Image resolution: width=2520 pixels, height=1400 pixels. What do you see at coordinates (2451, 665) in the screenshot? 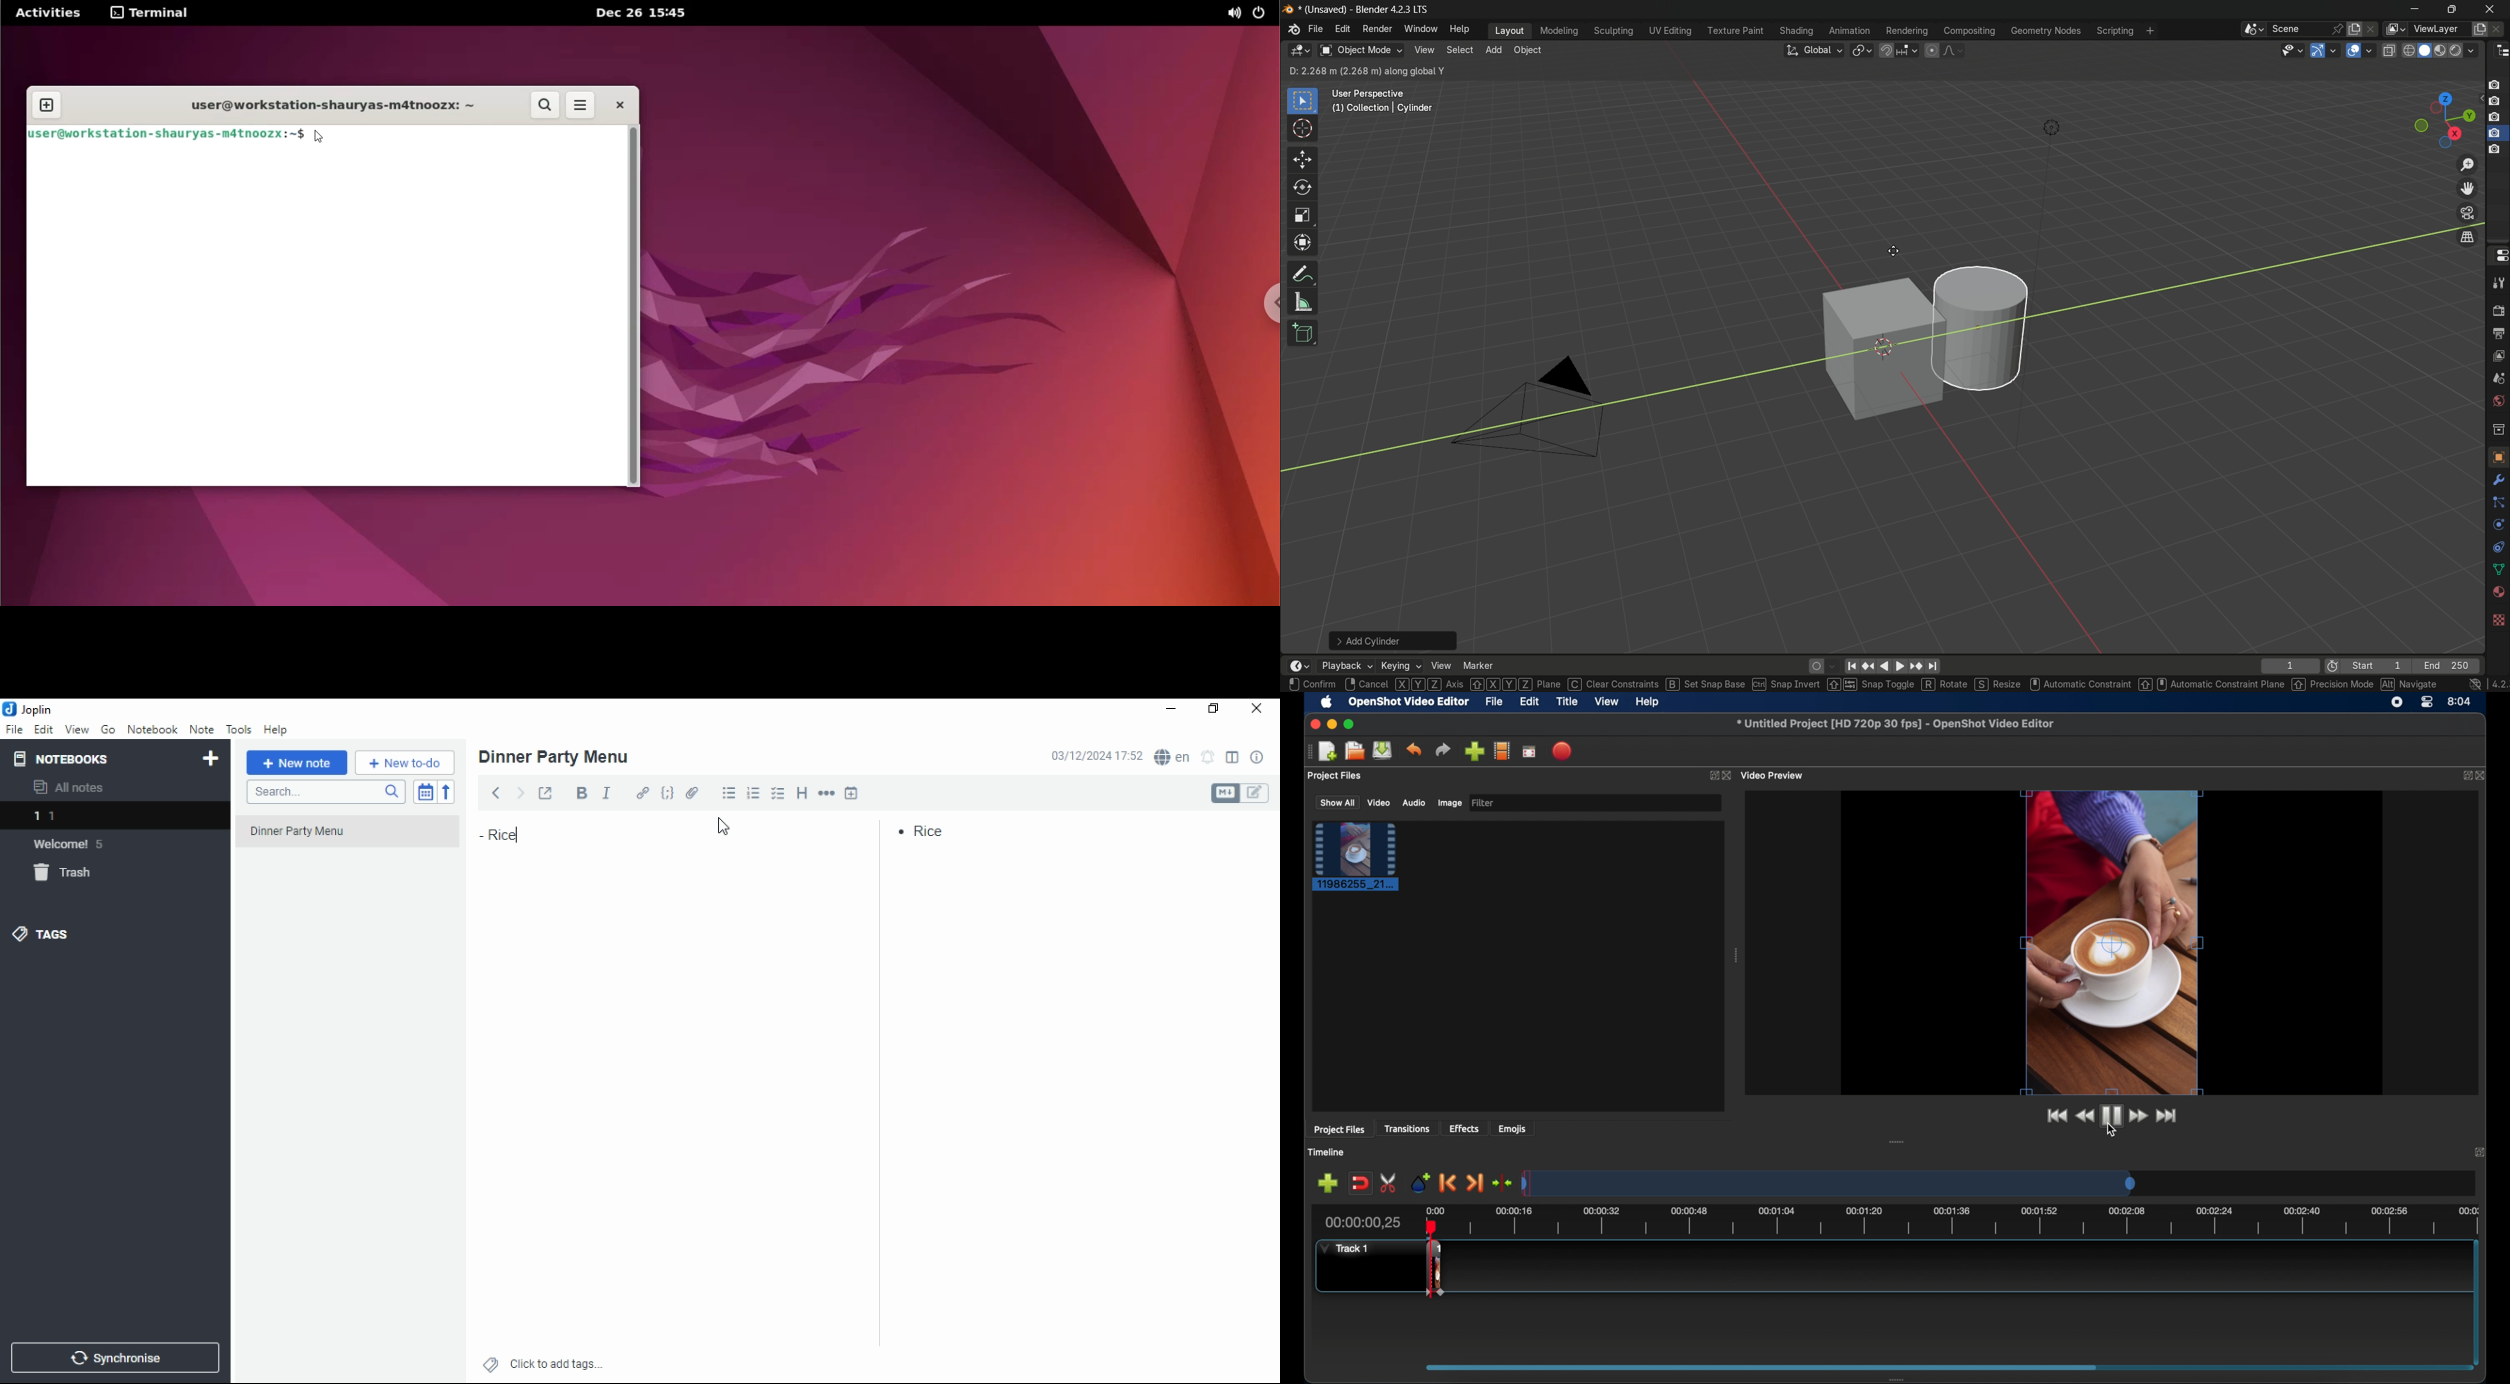
I see `end` at bounding box center [2451, 665].